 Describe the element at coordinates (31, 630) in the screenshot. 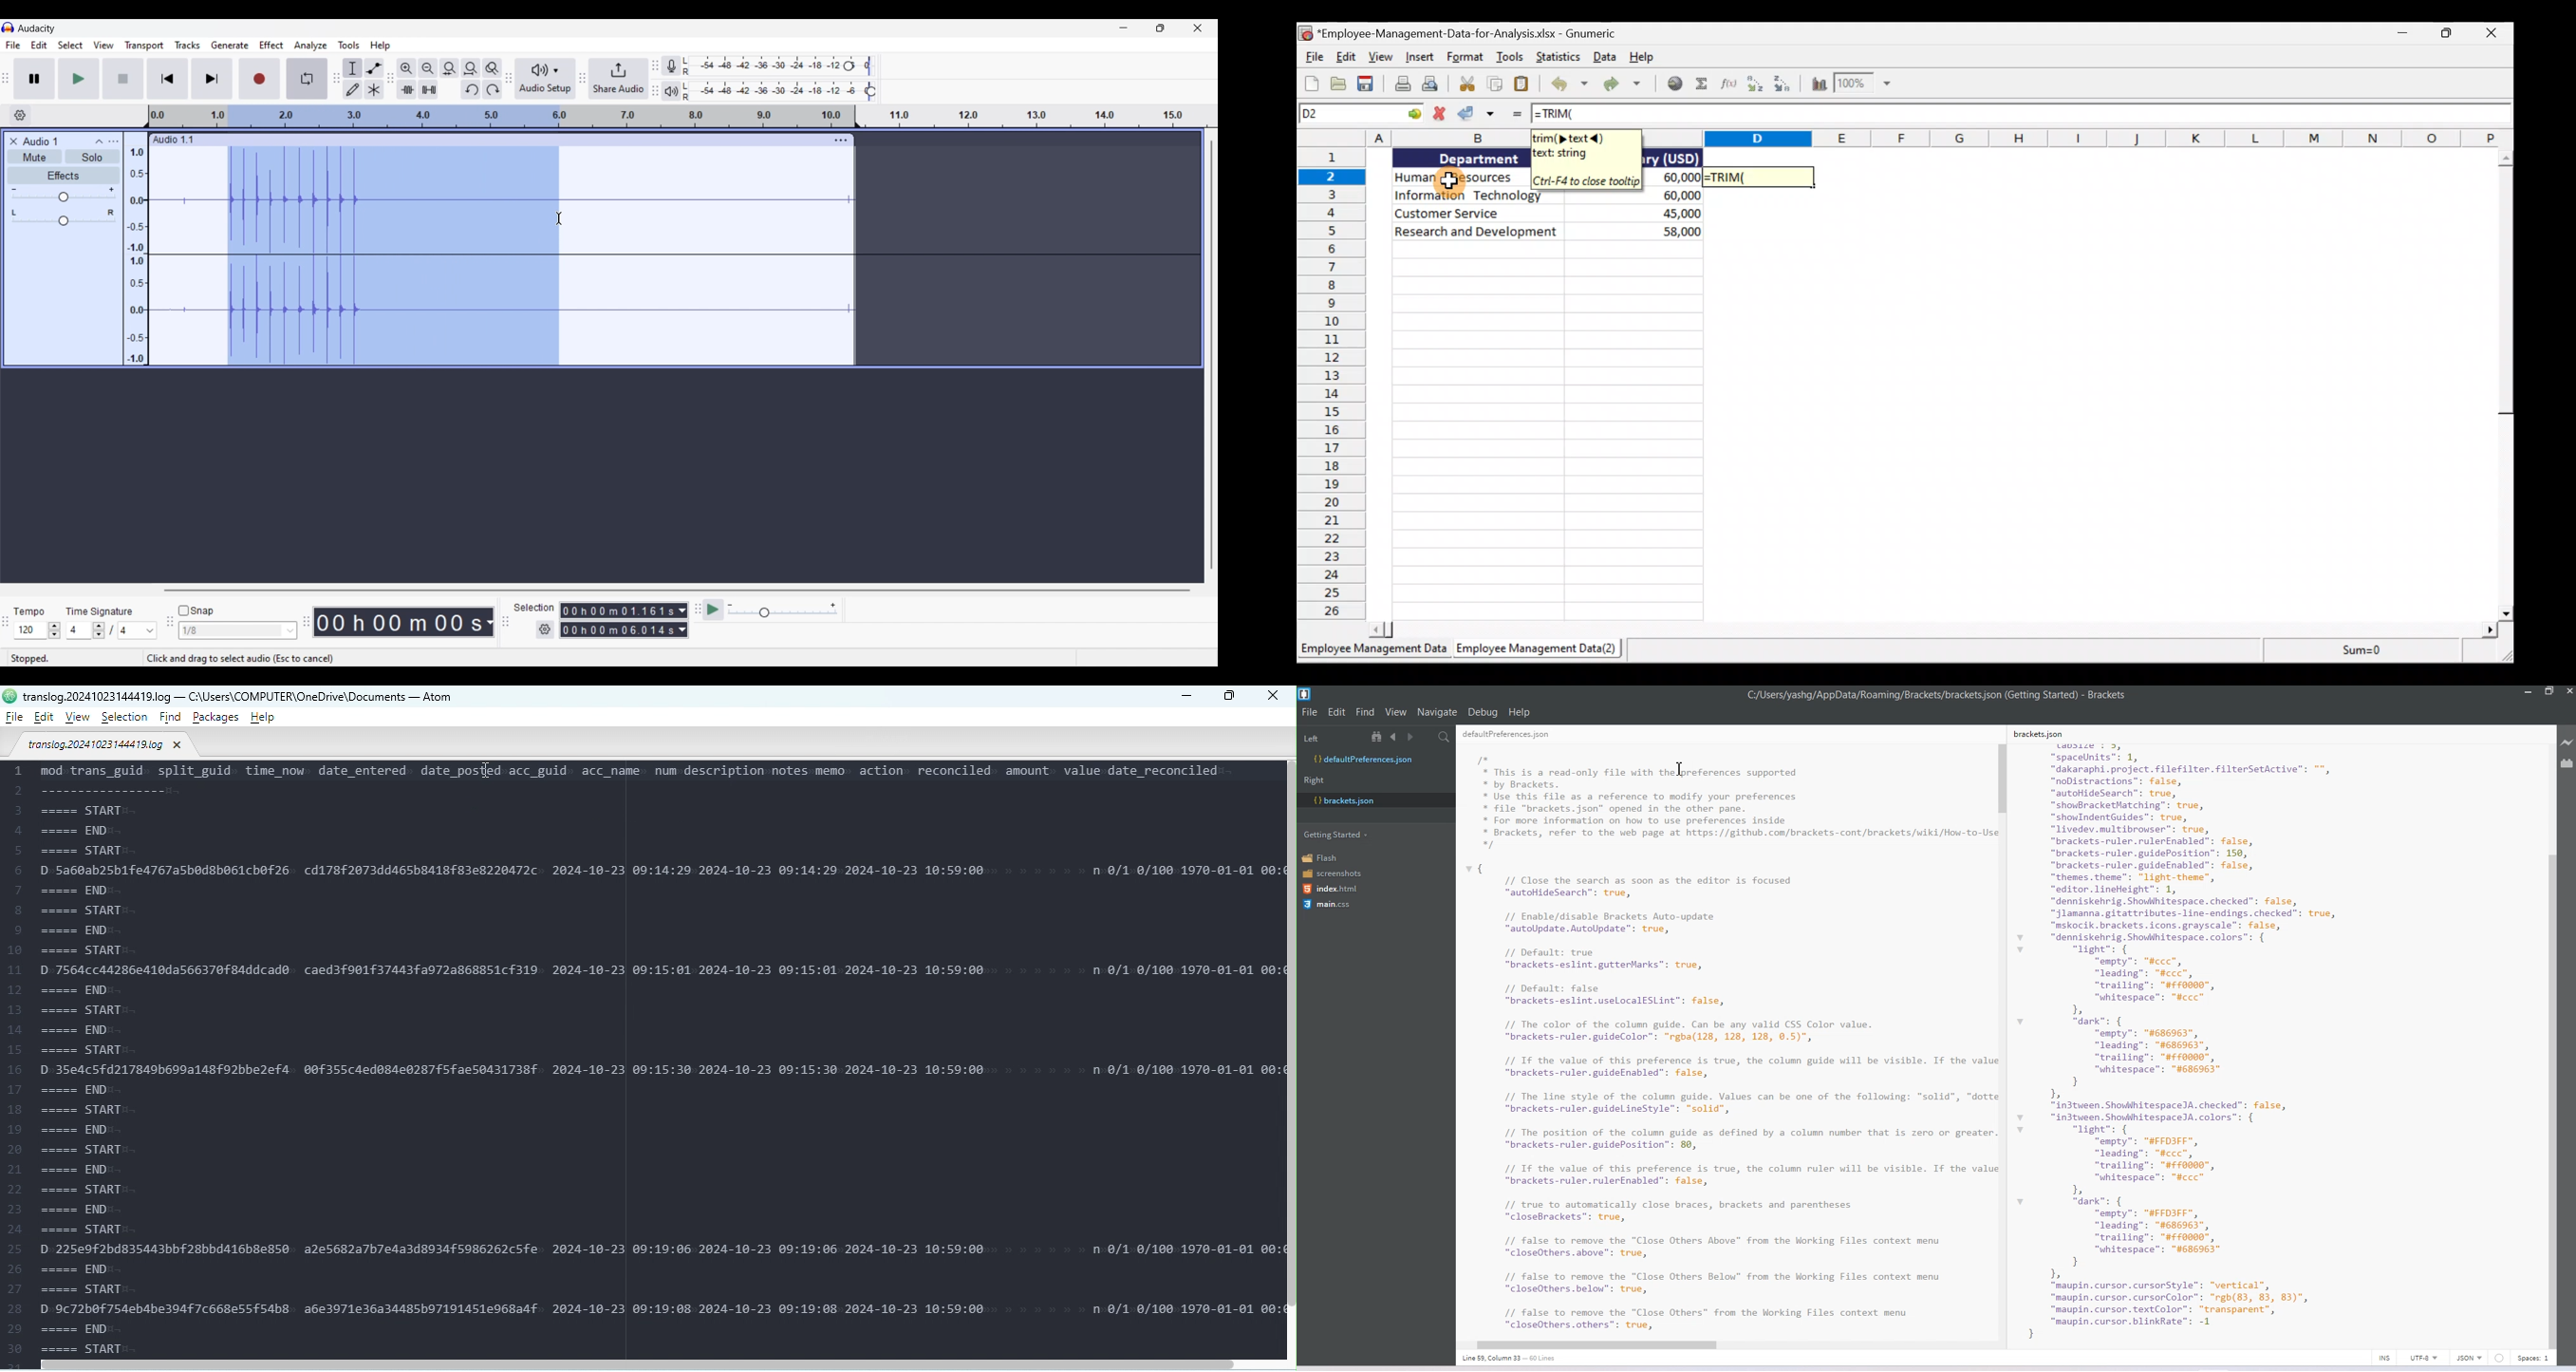

I see `Type in tempo` at that location.